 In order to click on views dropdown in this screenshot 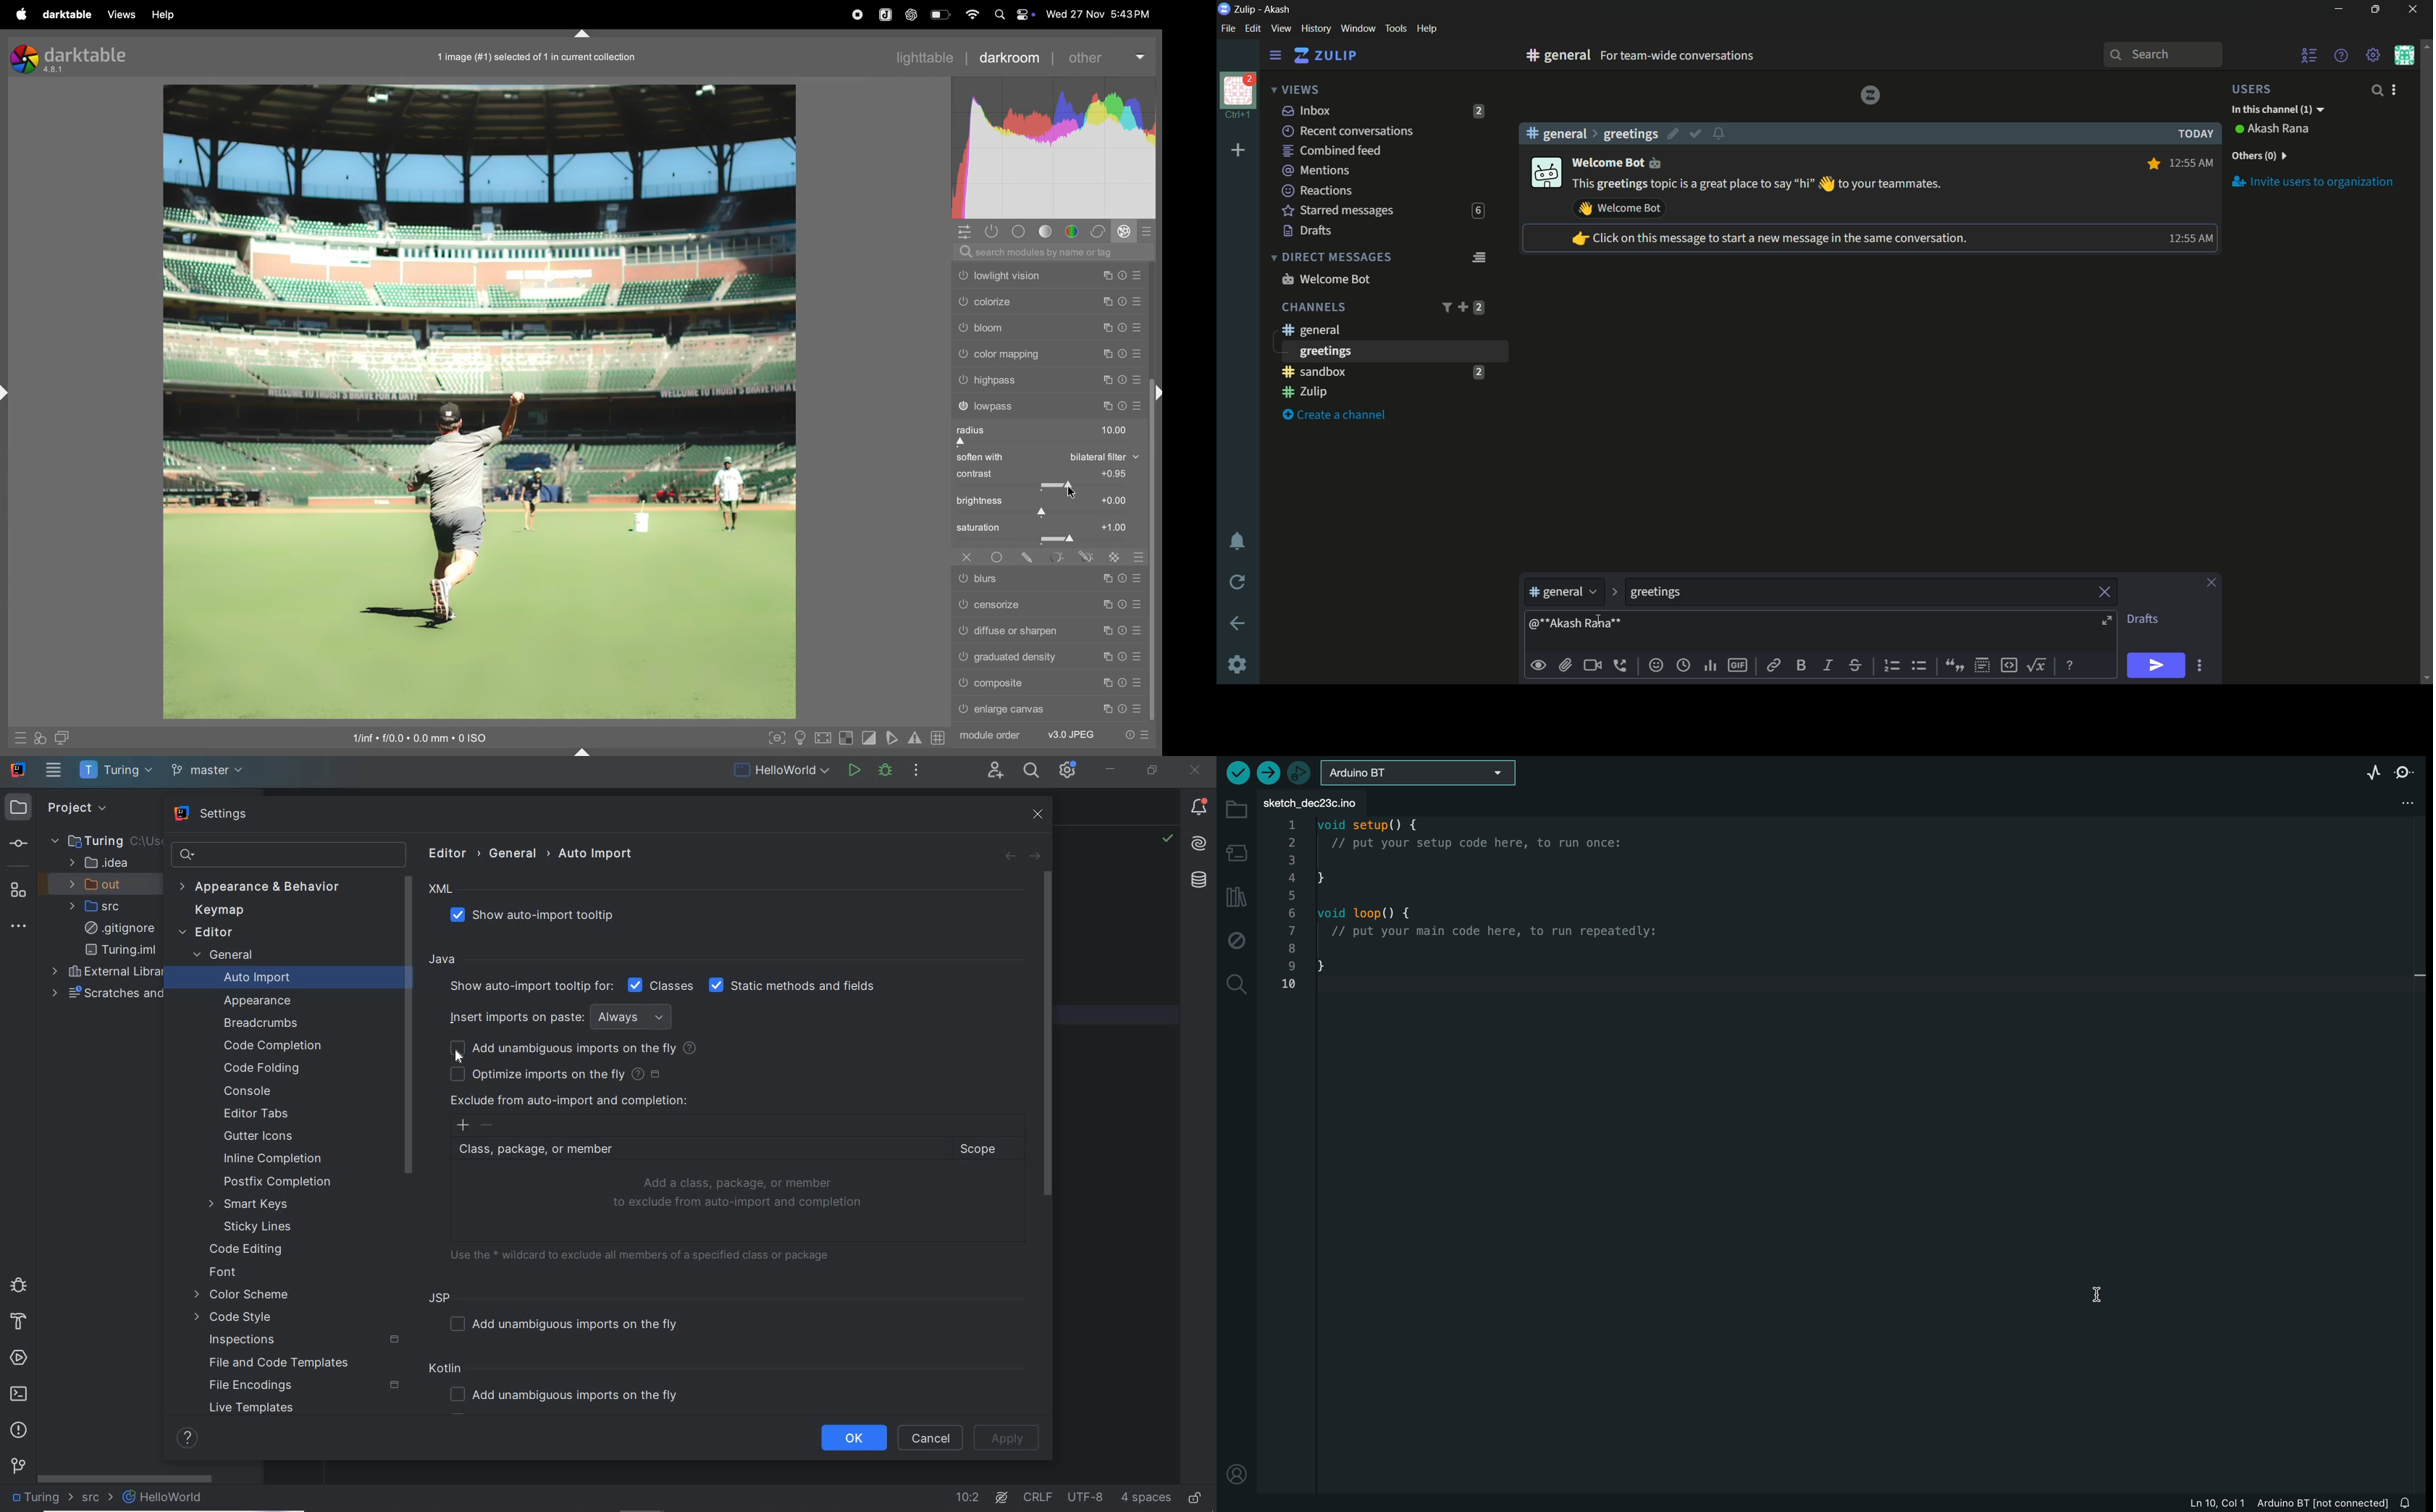, I will do `click(1295, 91)`.